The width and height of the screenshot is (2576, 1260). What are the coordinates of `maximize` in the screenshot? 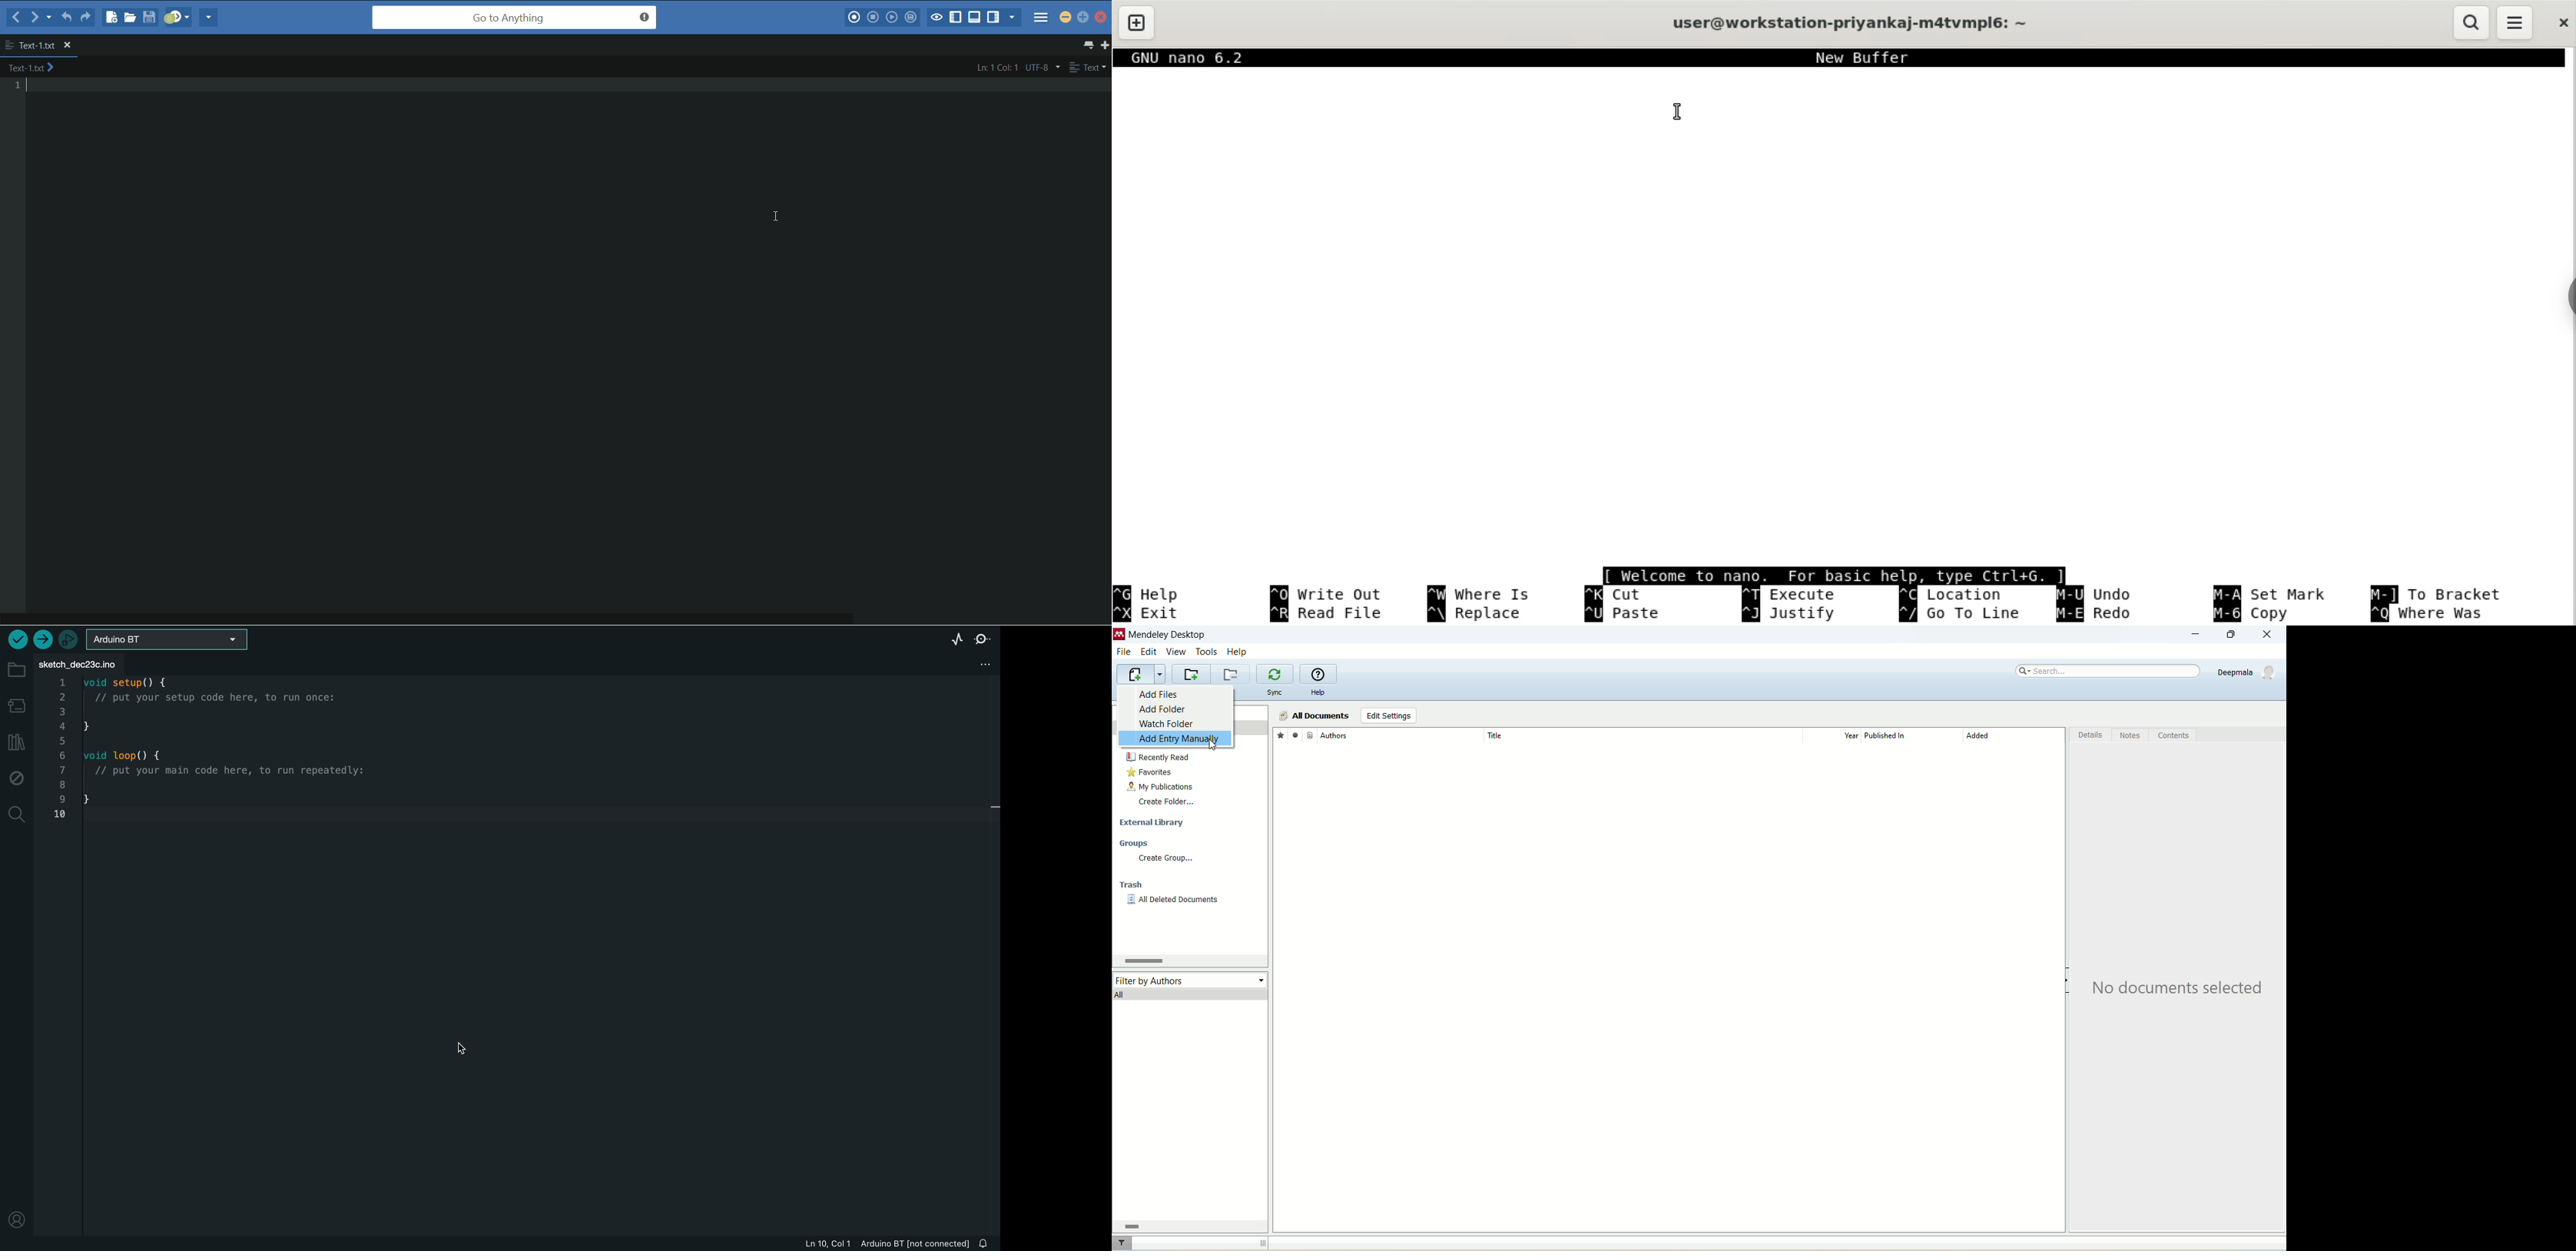 It's located at (1083, 17).